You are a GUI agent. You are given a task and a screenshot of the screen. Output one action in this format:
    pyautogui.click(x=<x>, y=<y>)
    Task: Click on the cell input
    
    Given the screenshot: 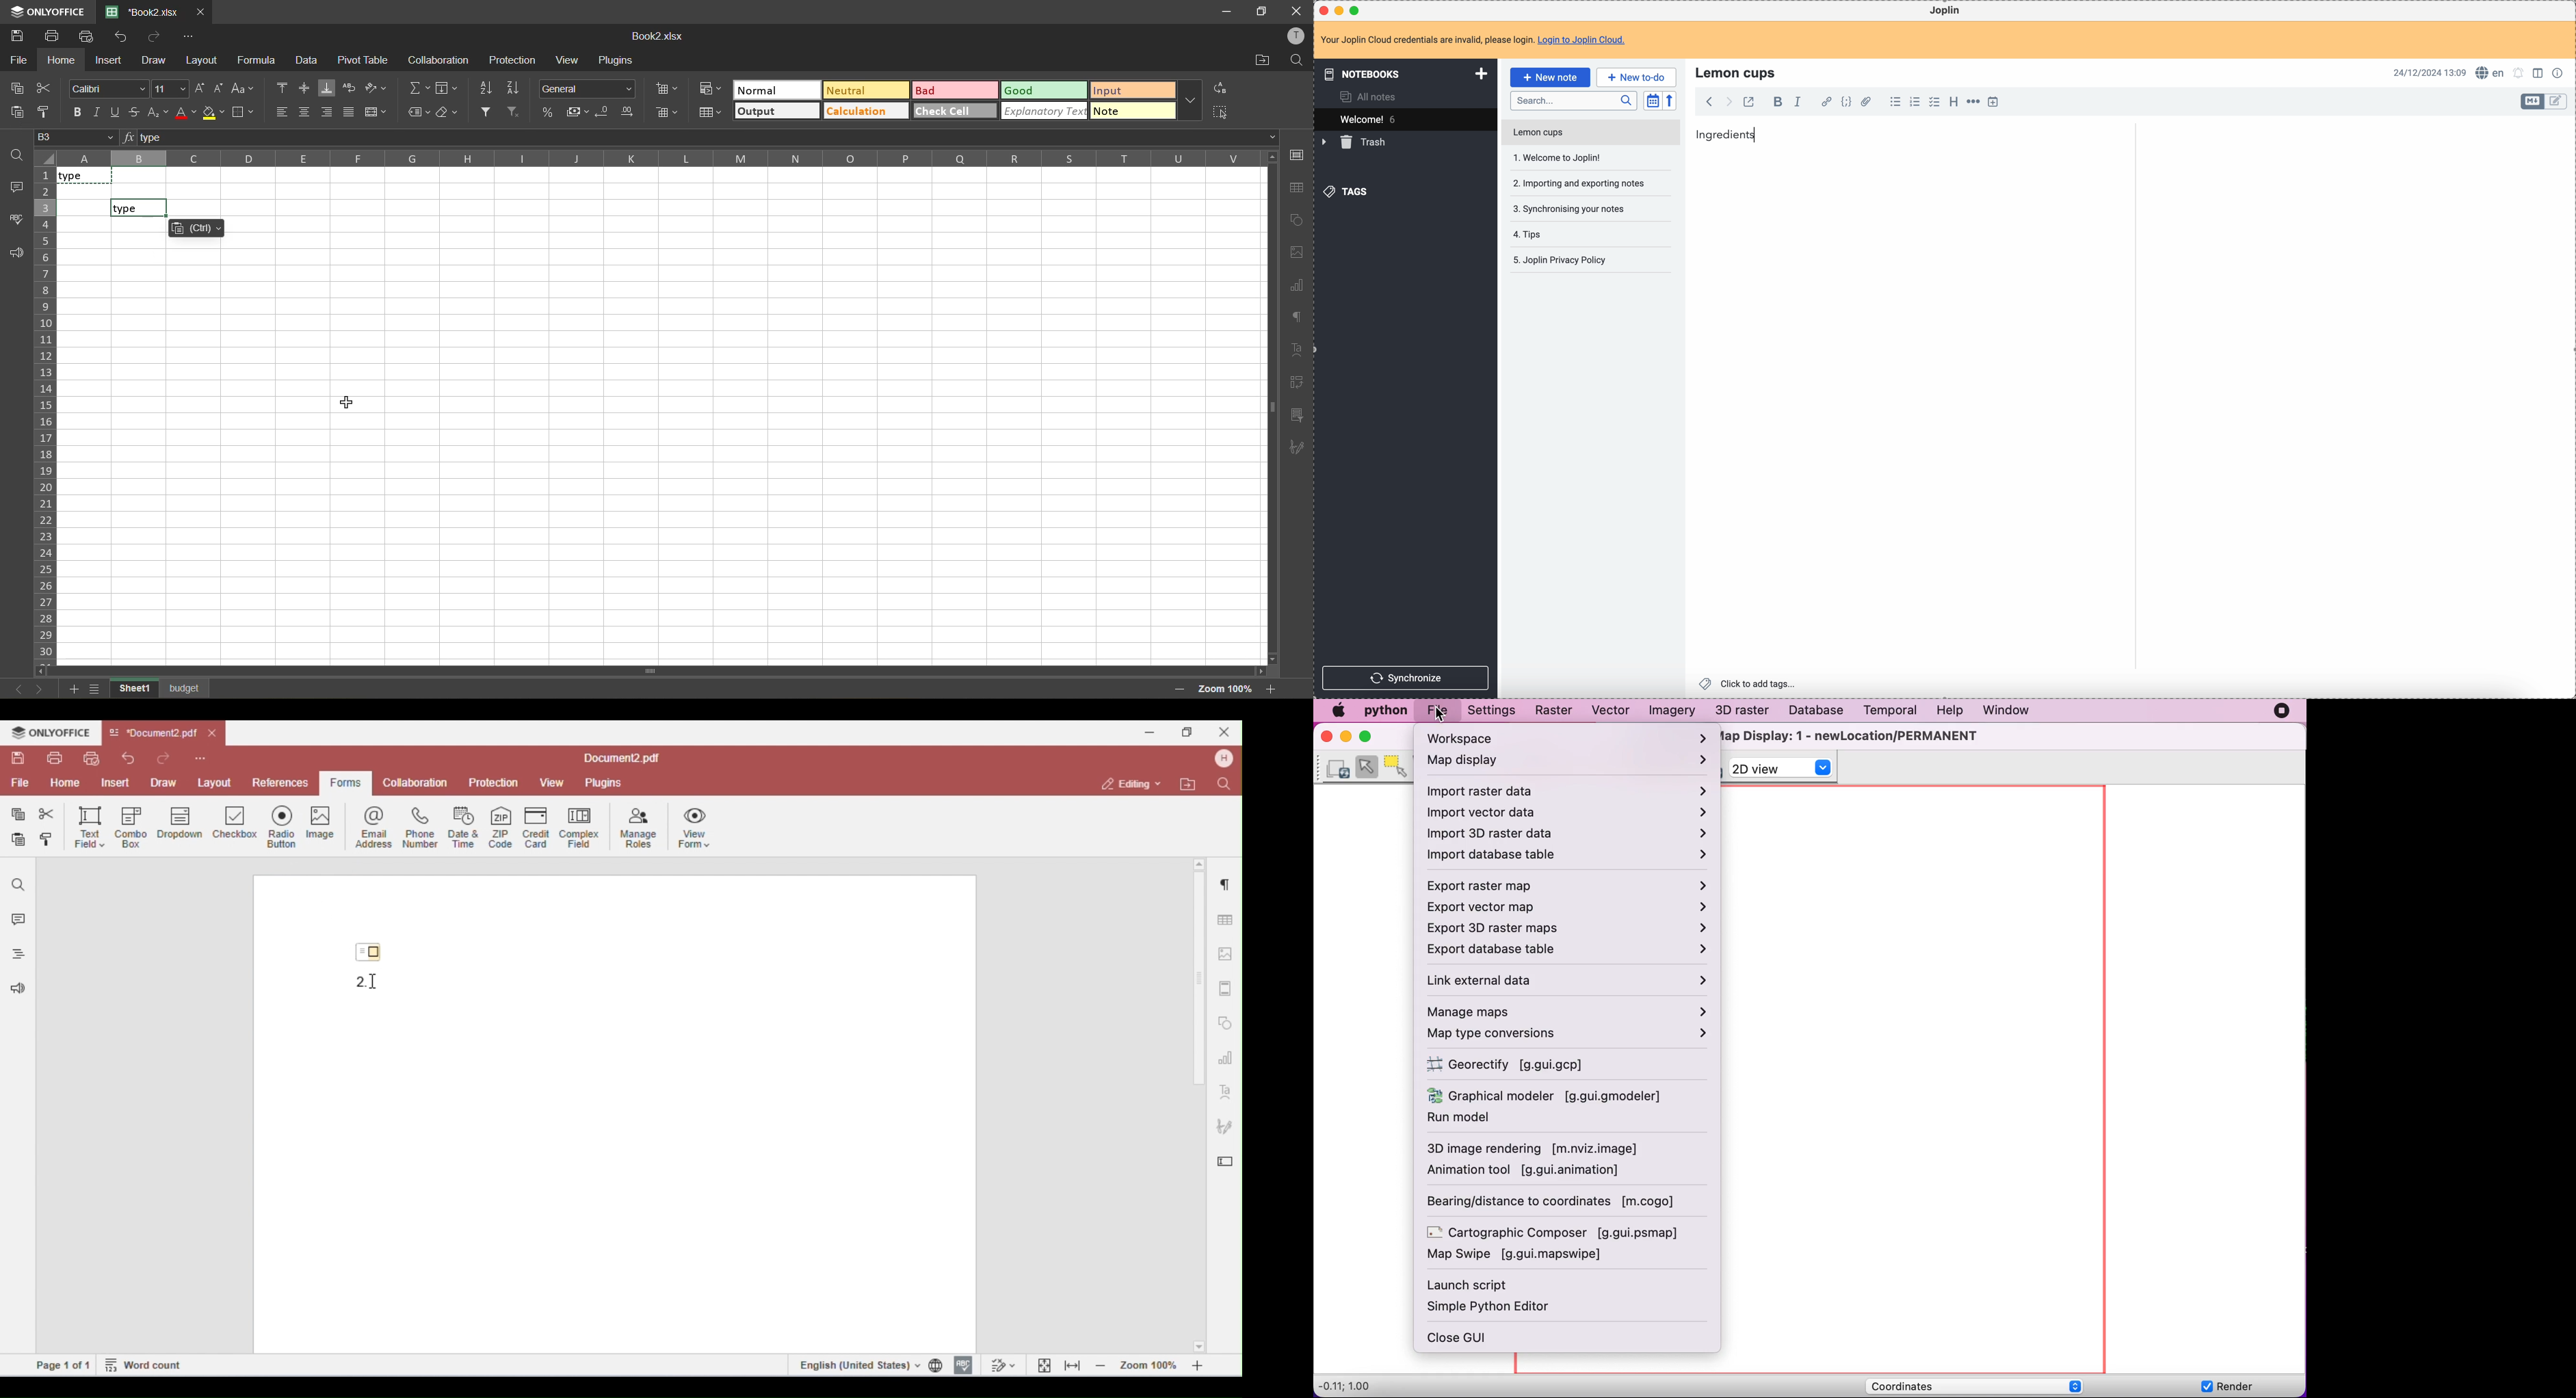 What is the action you would take?
    pyautogui.click(x=665, y=454)
    